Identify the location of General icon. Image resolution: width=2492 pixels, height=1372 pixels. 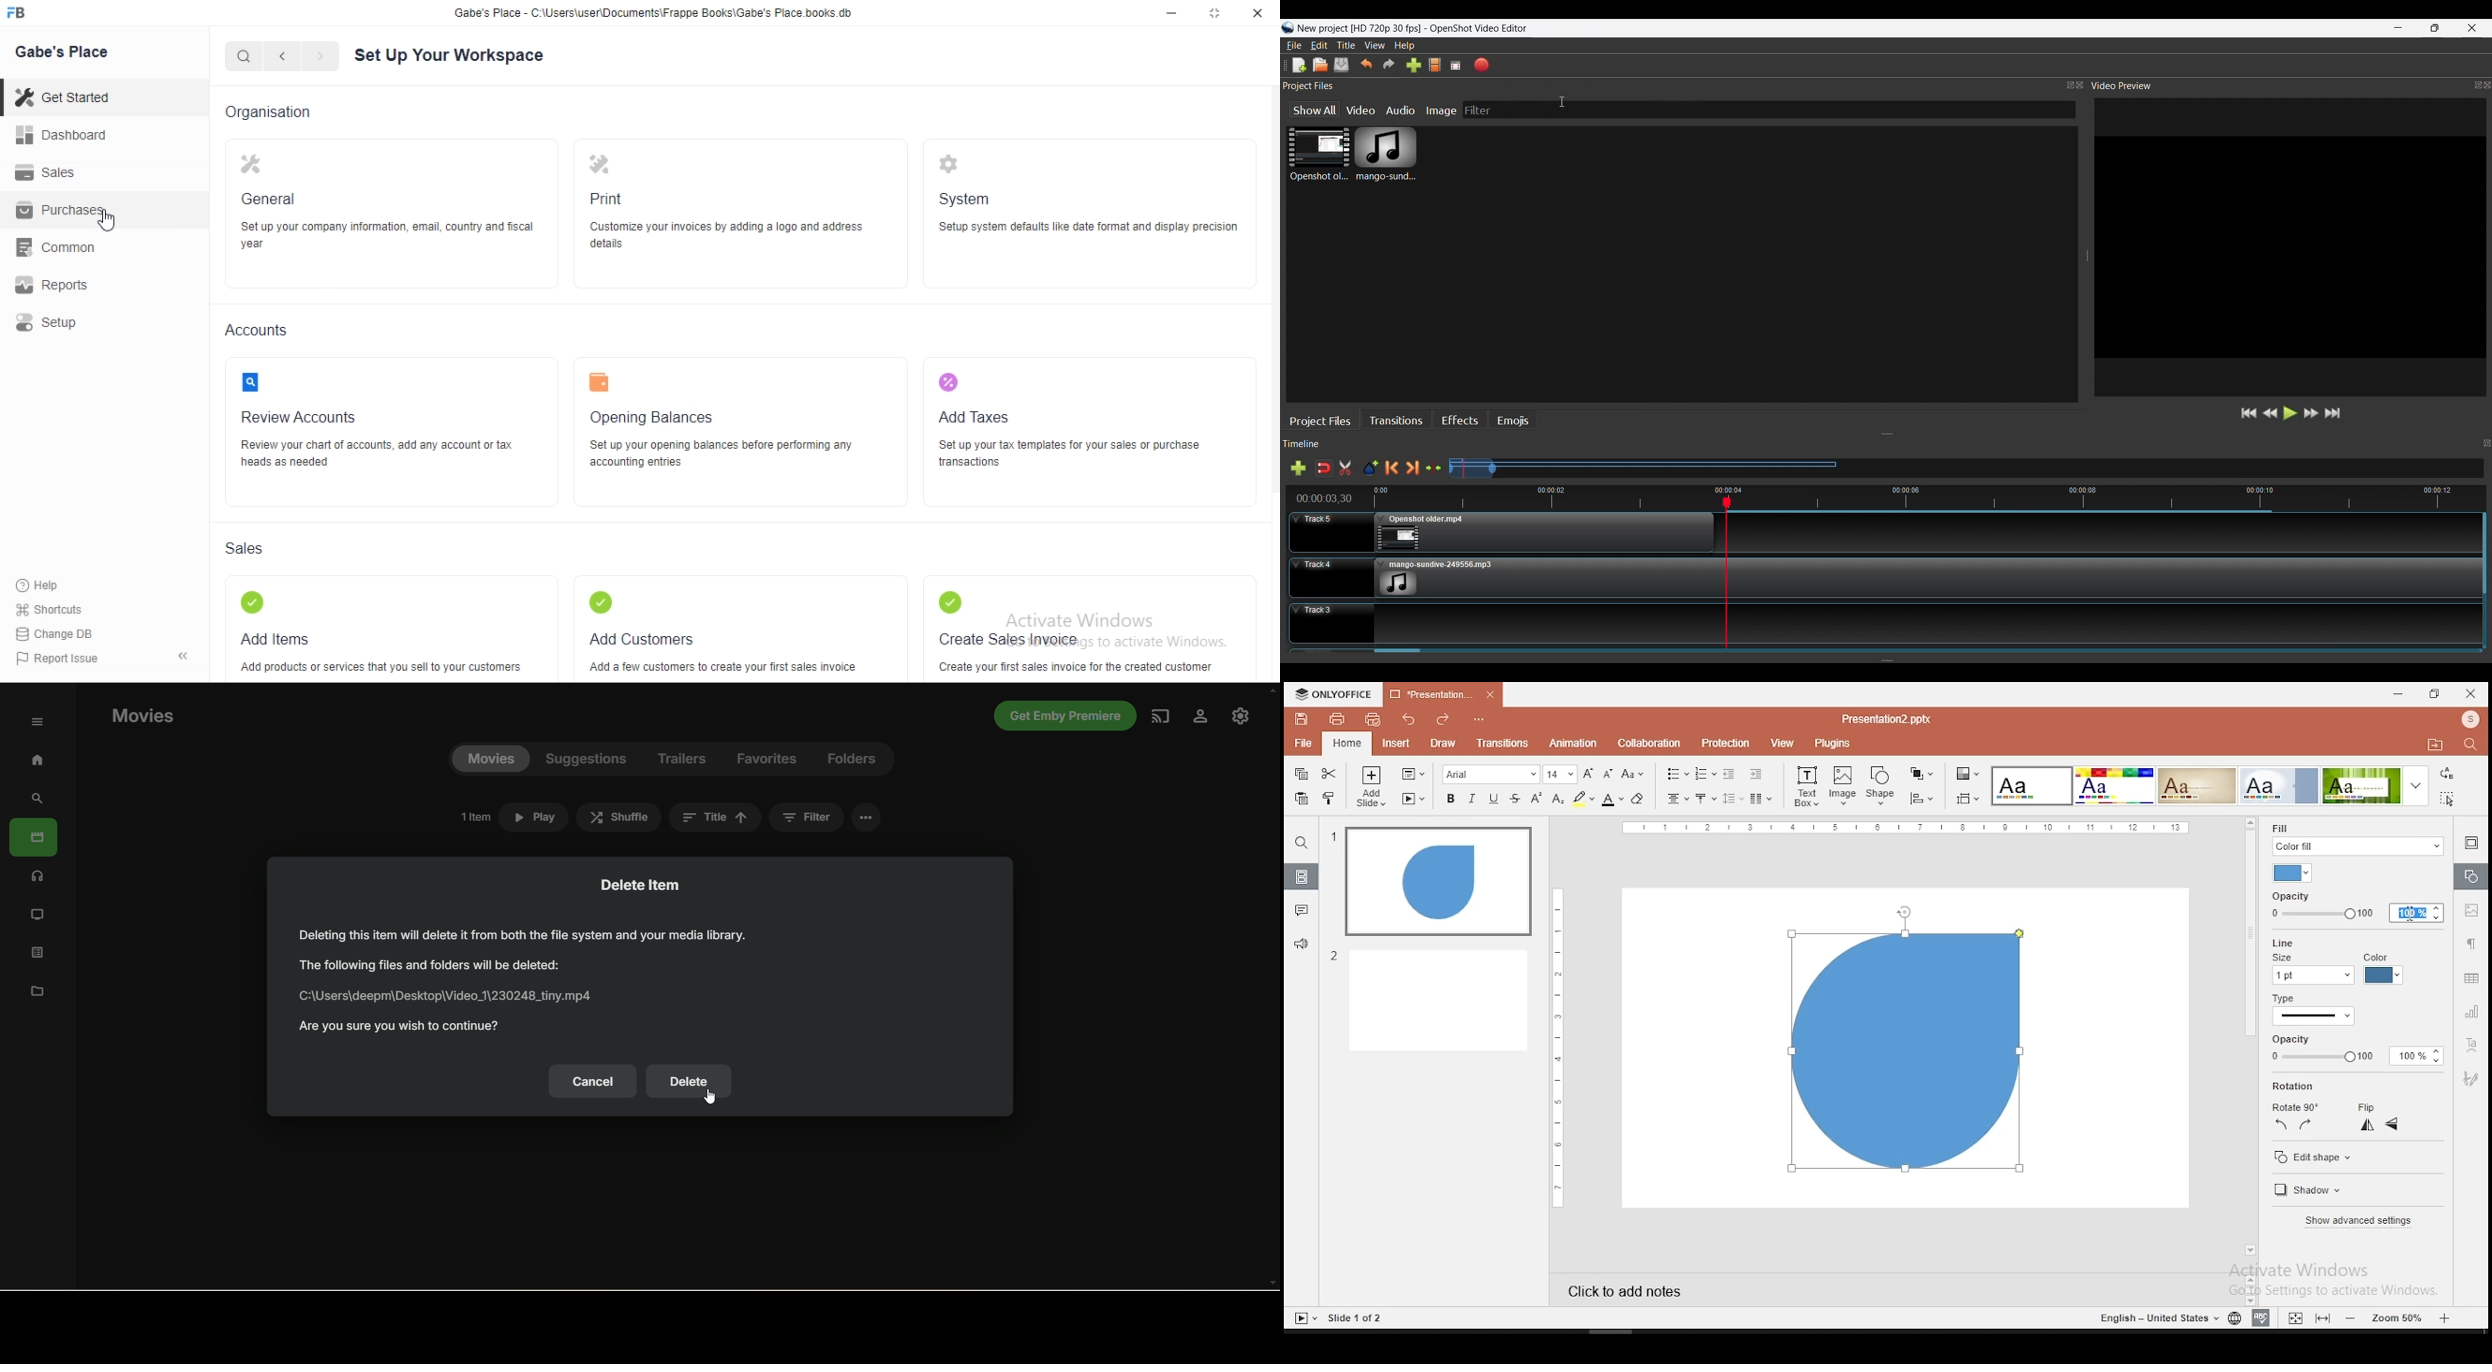
(252, 164).